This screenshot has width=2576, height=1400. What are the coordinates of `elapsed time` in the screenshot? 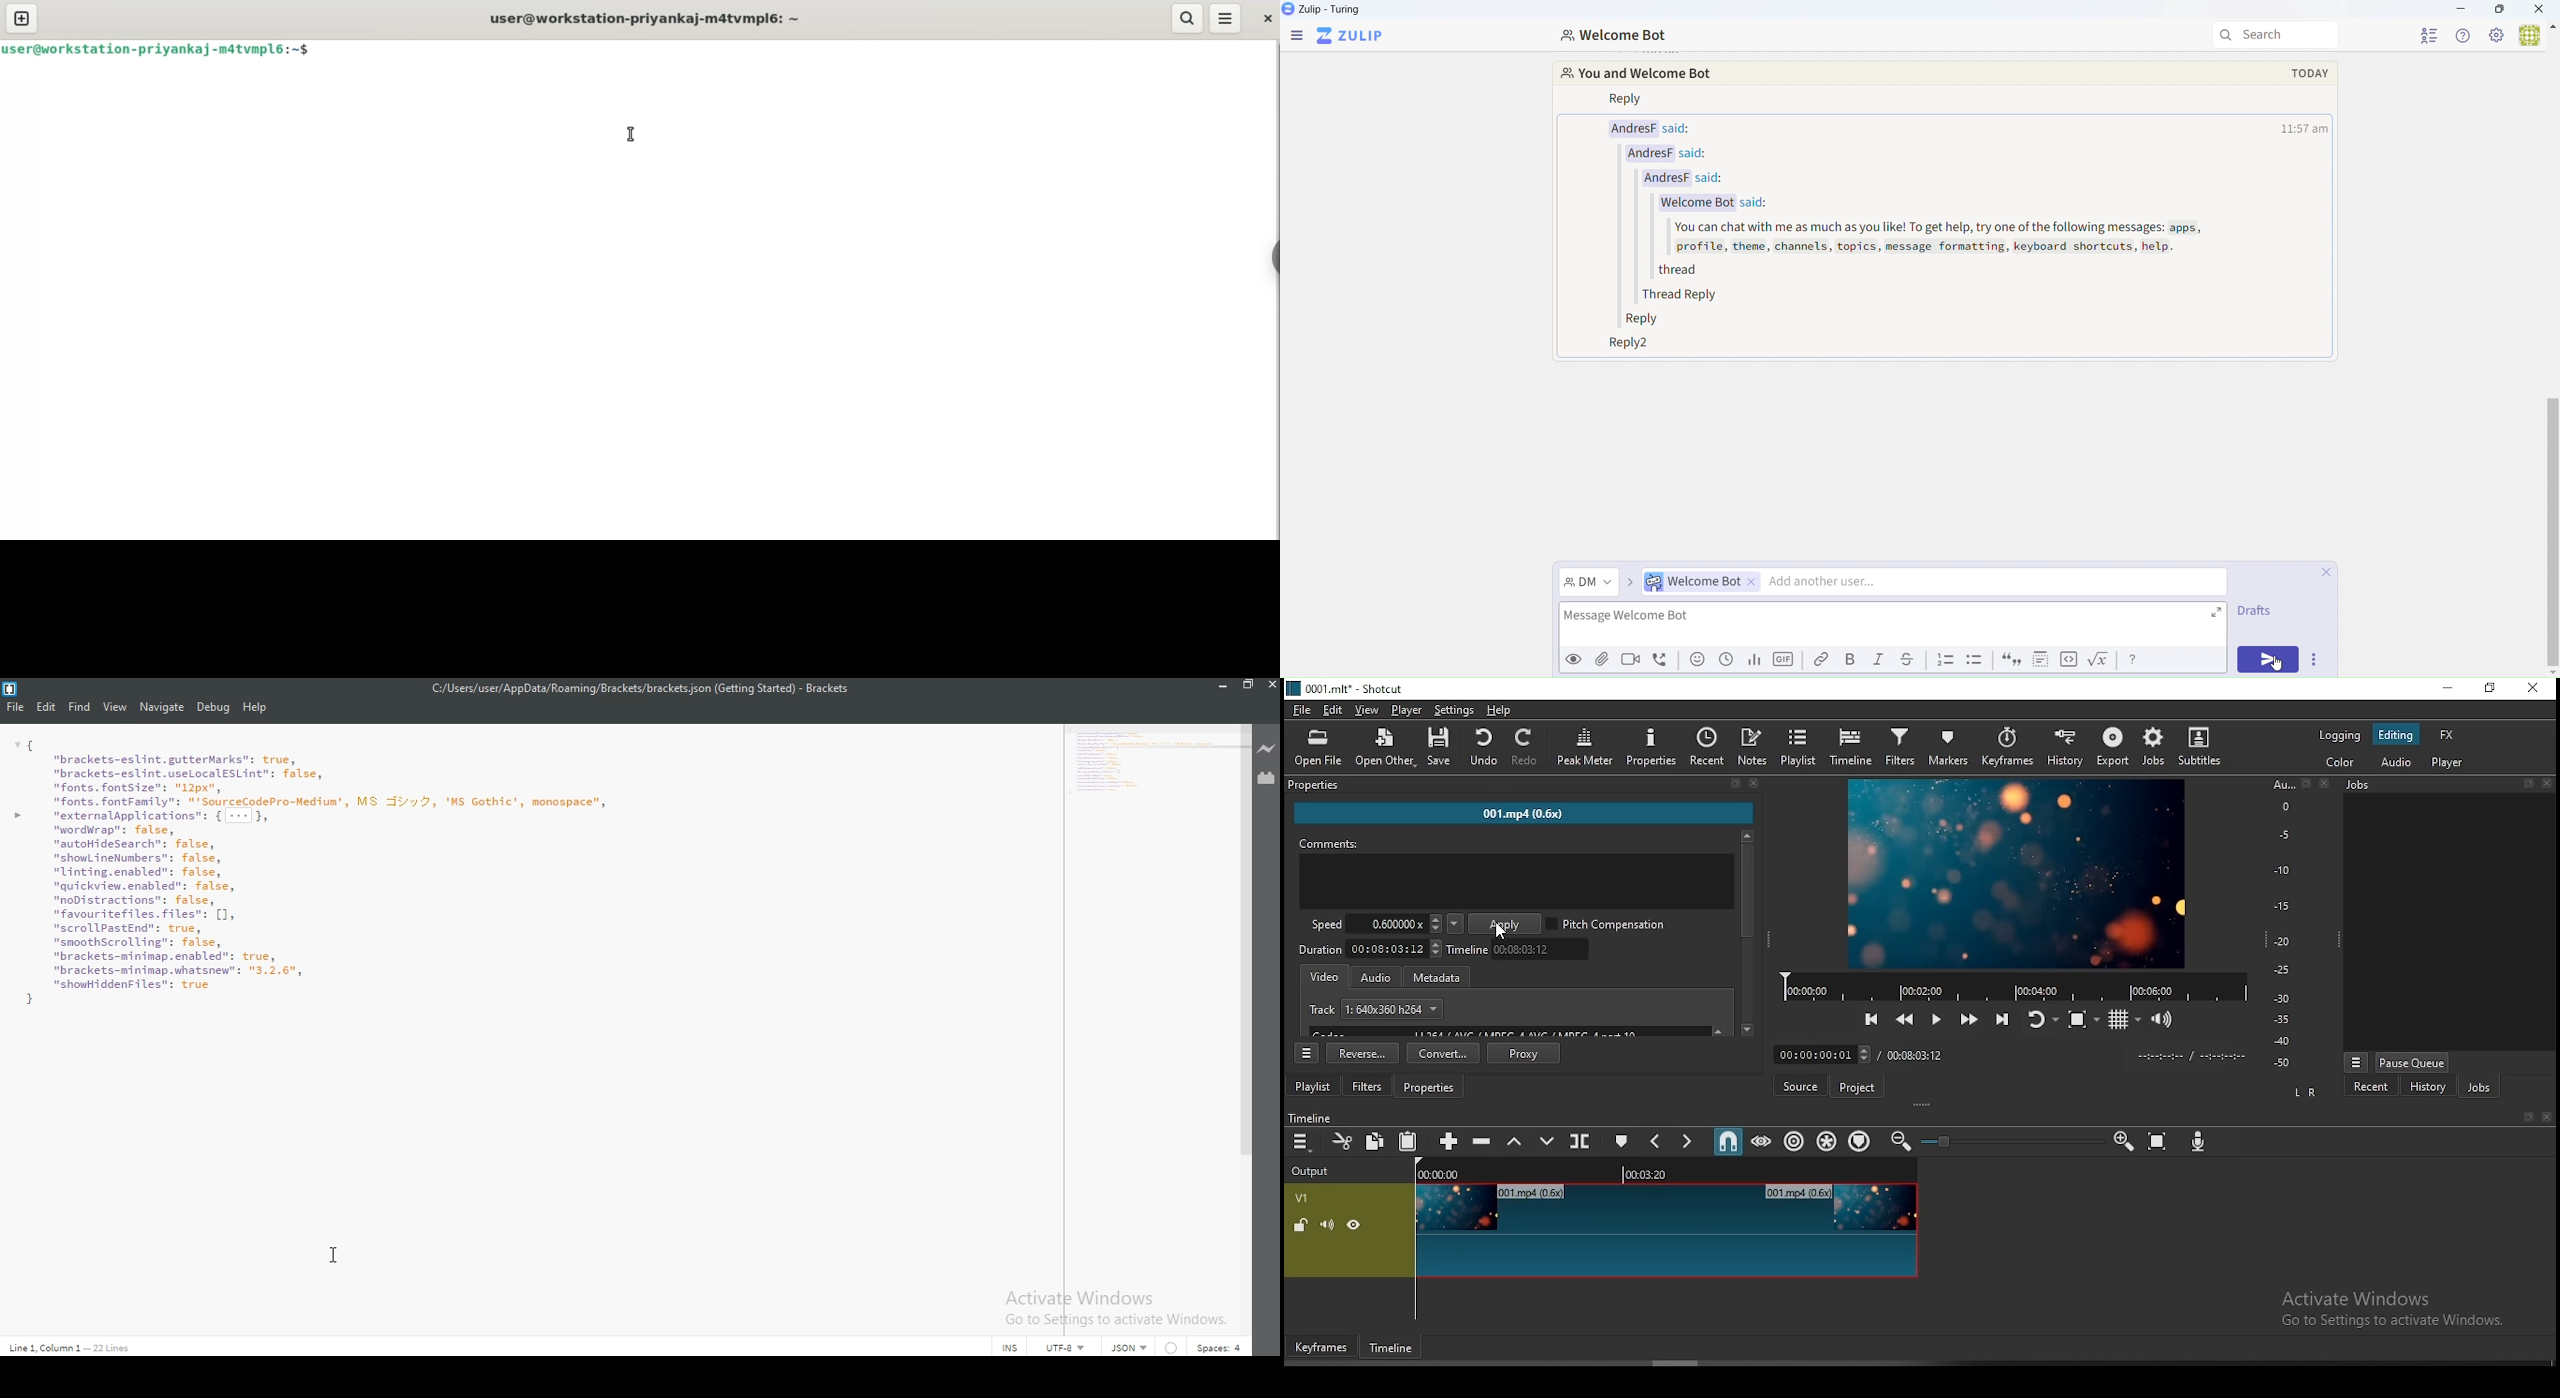 It's located at (1820, 1053).